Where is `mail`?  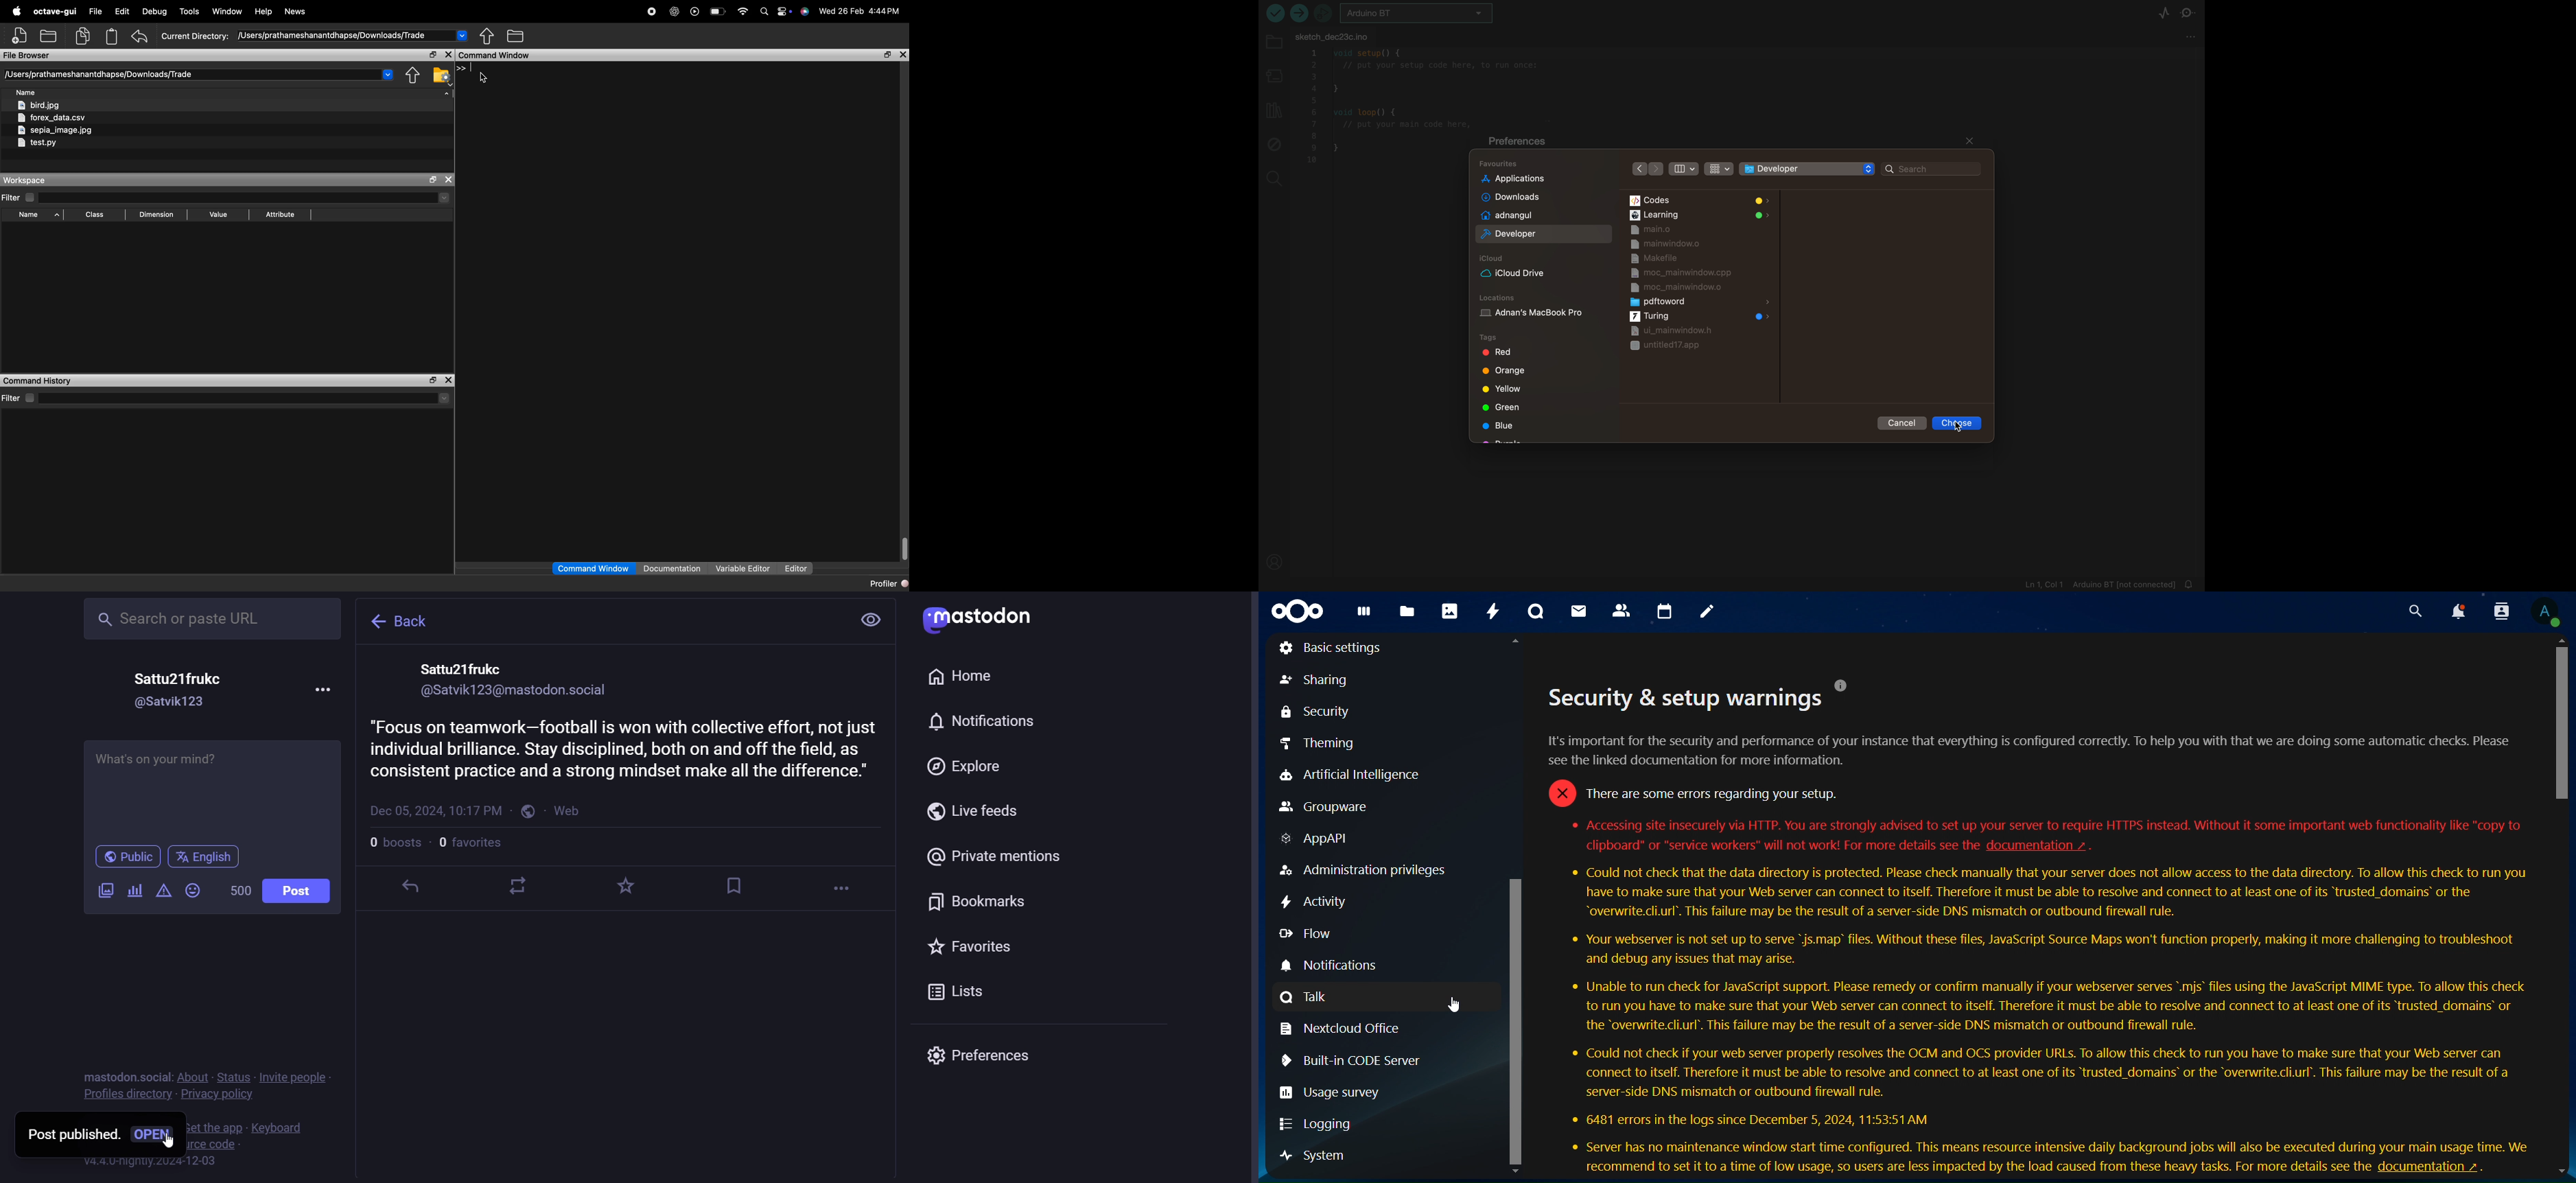
mail is located at coordinates (1576, 611).